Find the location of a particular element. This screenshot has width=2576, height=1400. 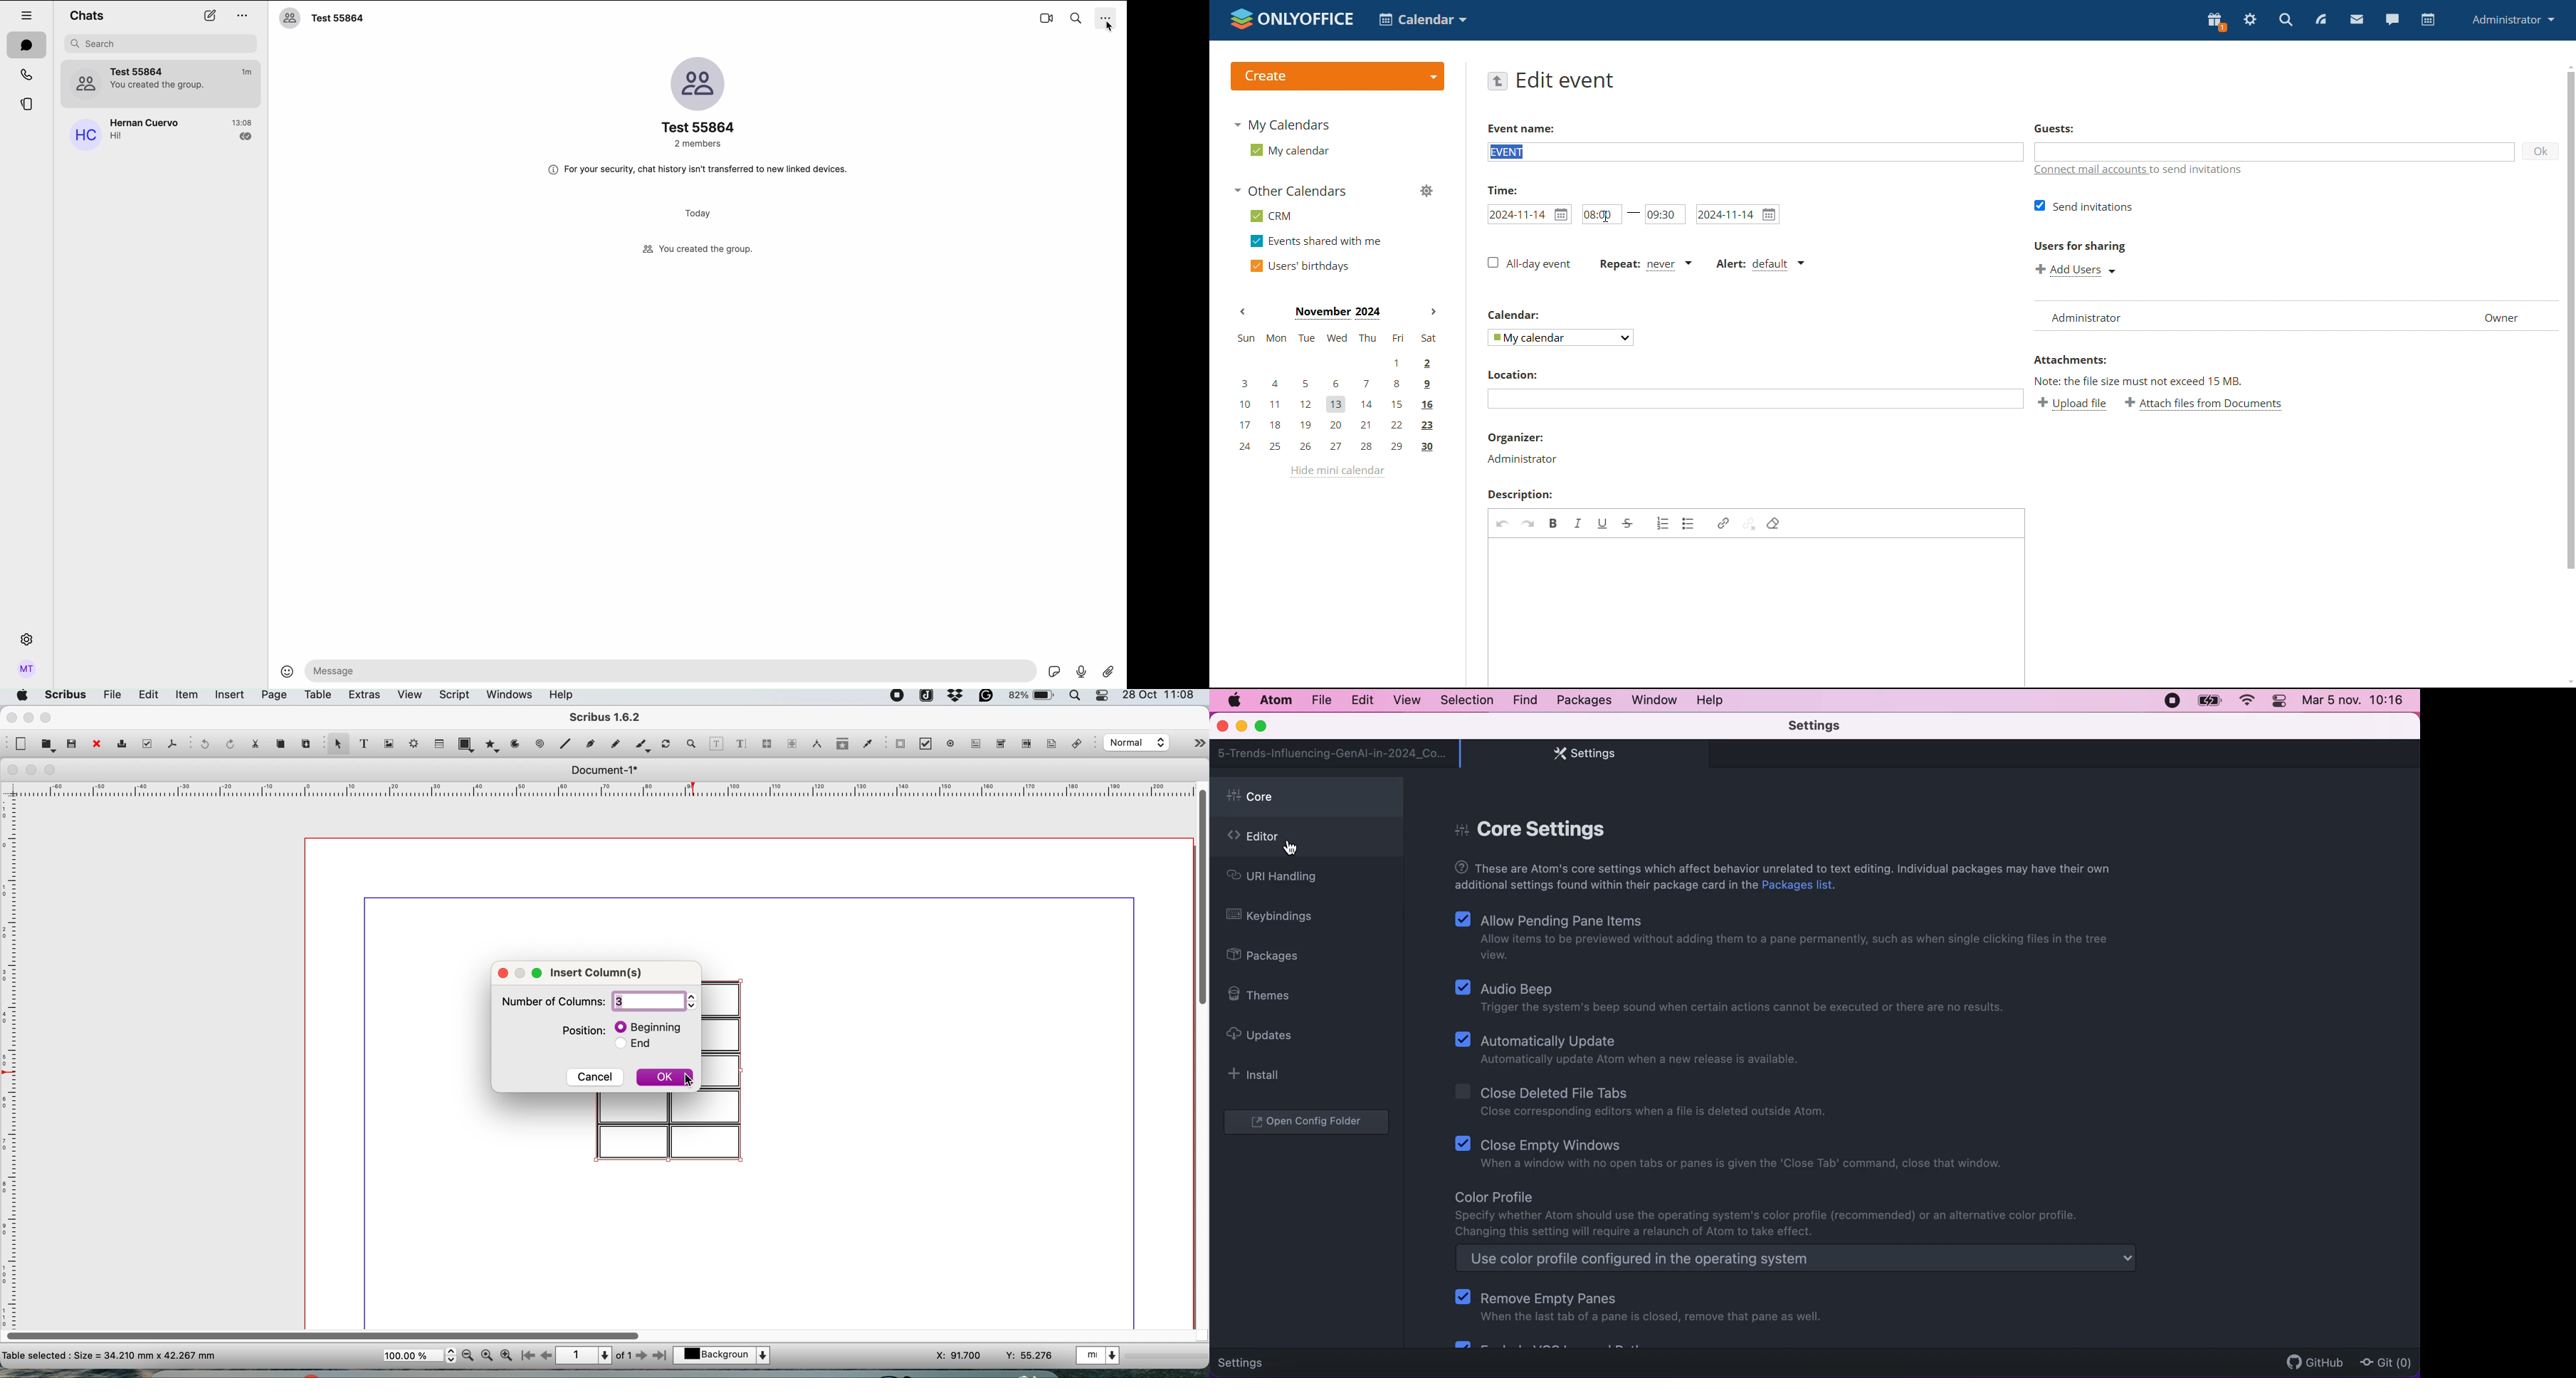

connect mail accounts is located at coordinates (2140, 172).